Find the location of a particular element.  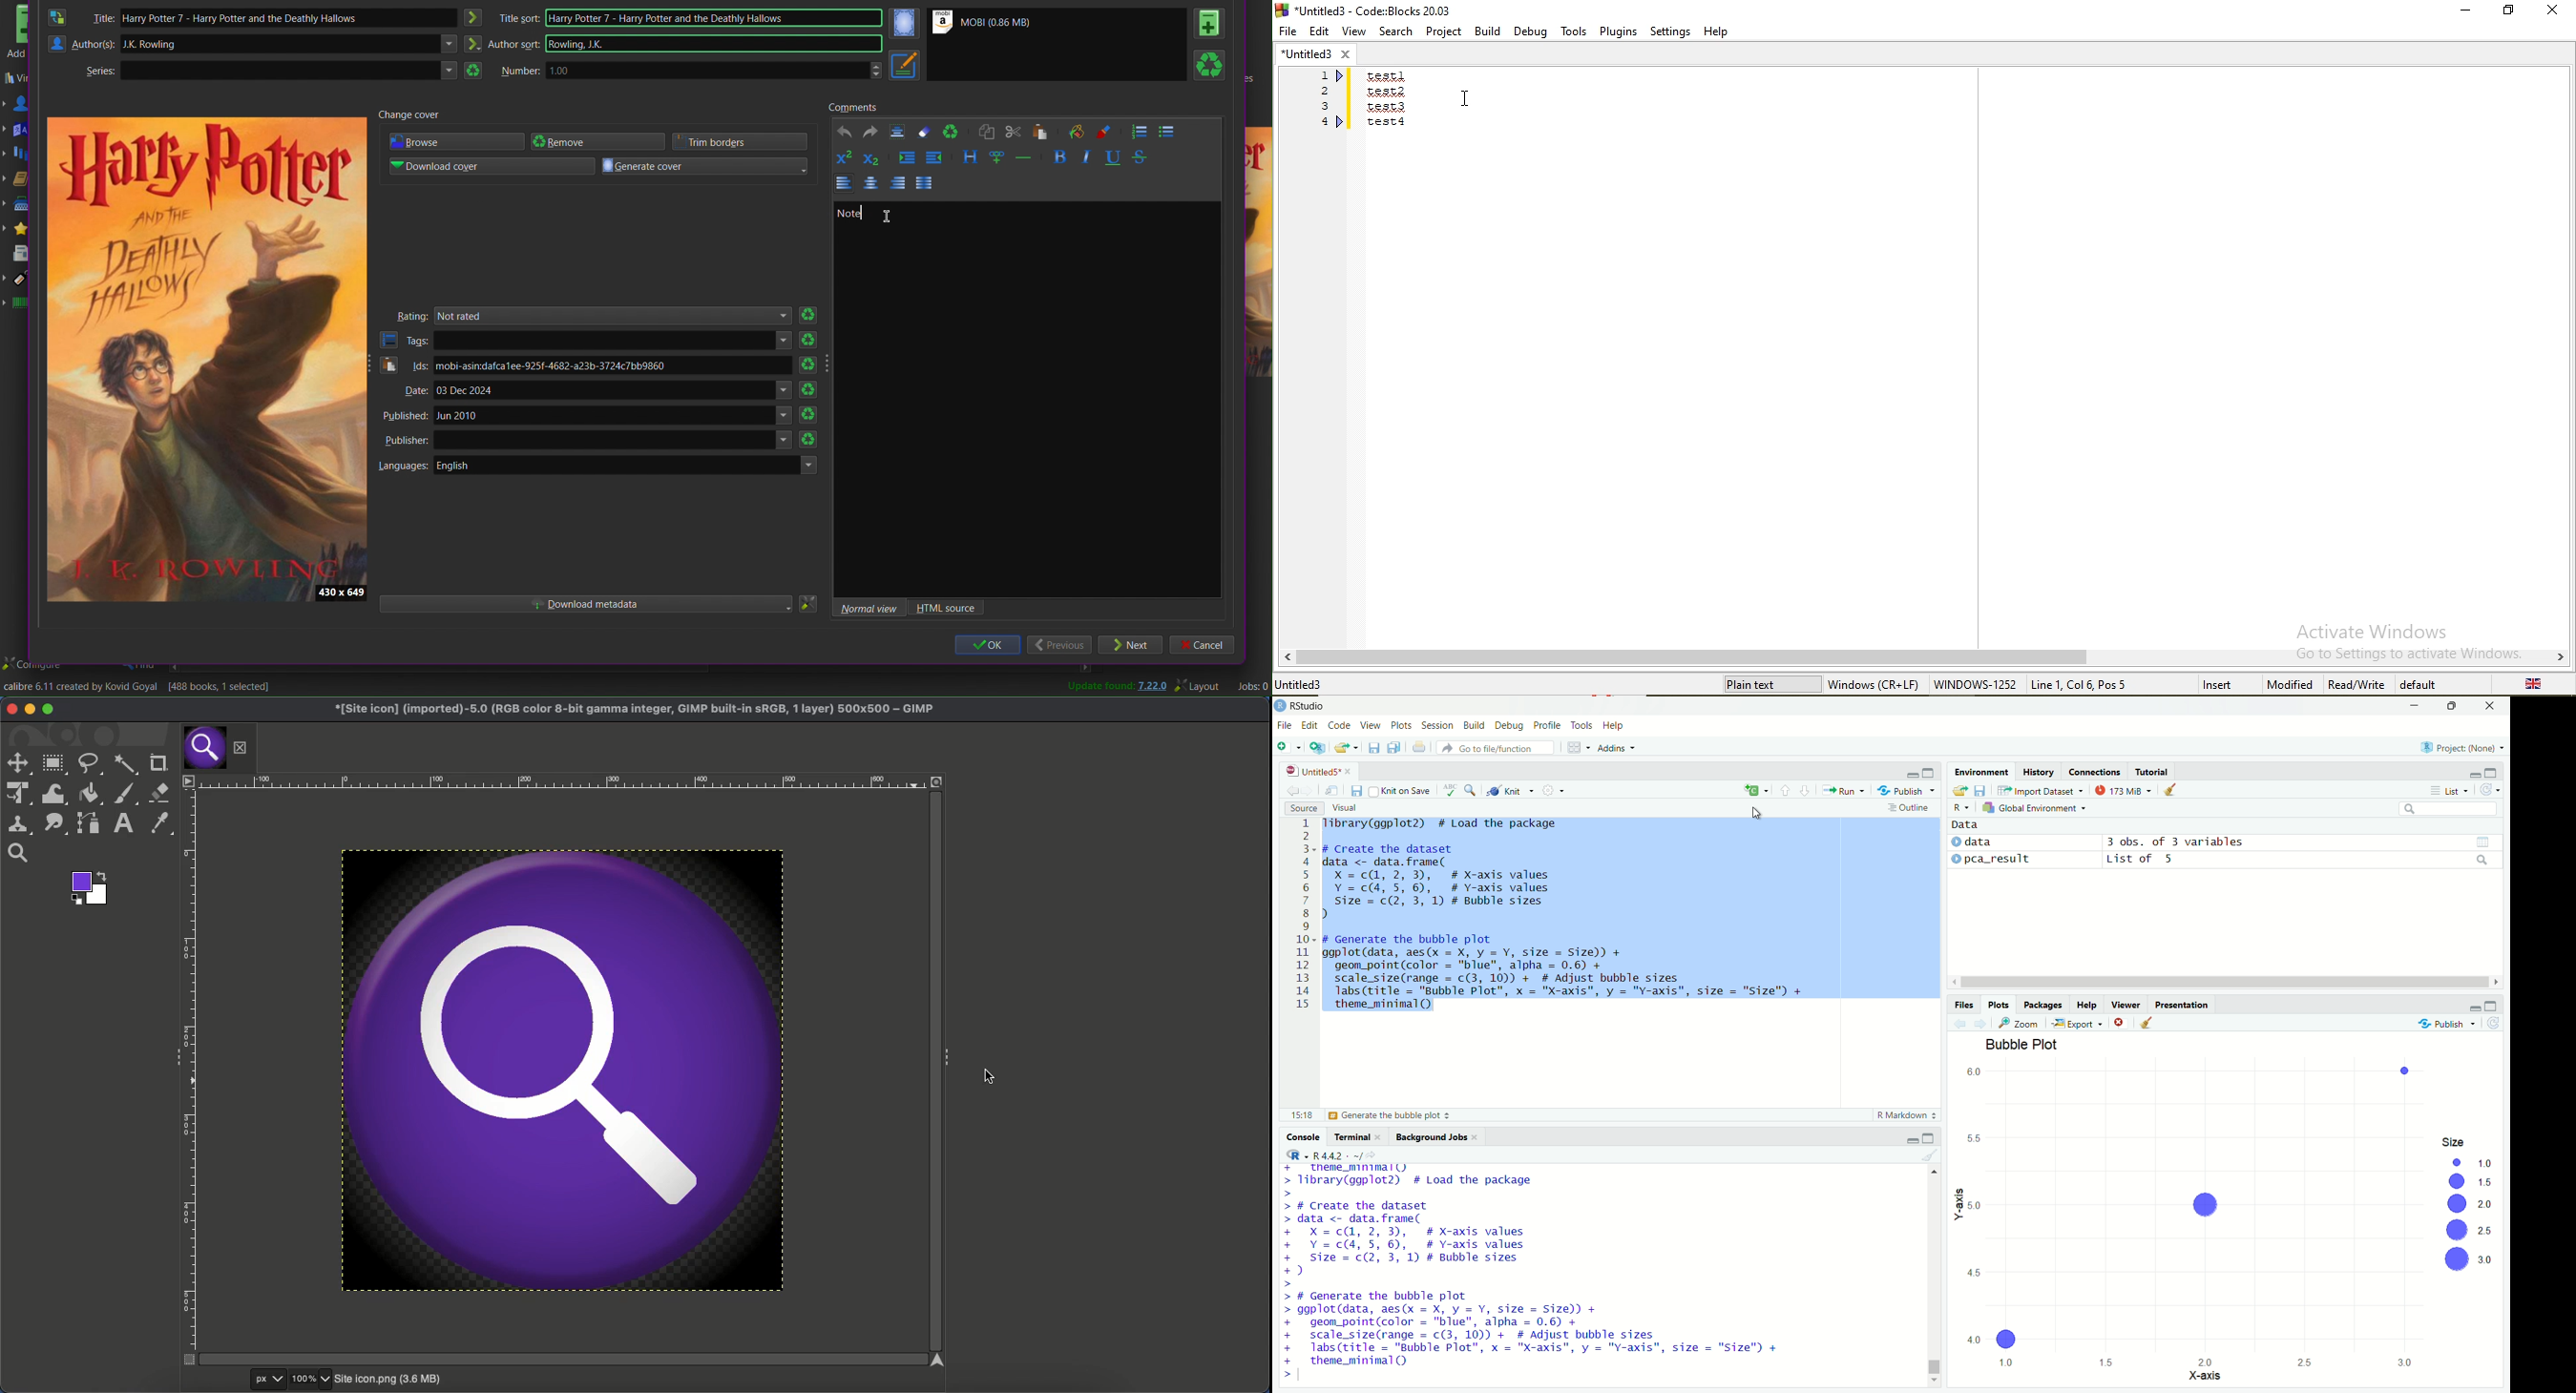

View is located at coordinates (1373, 726).